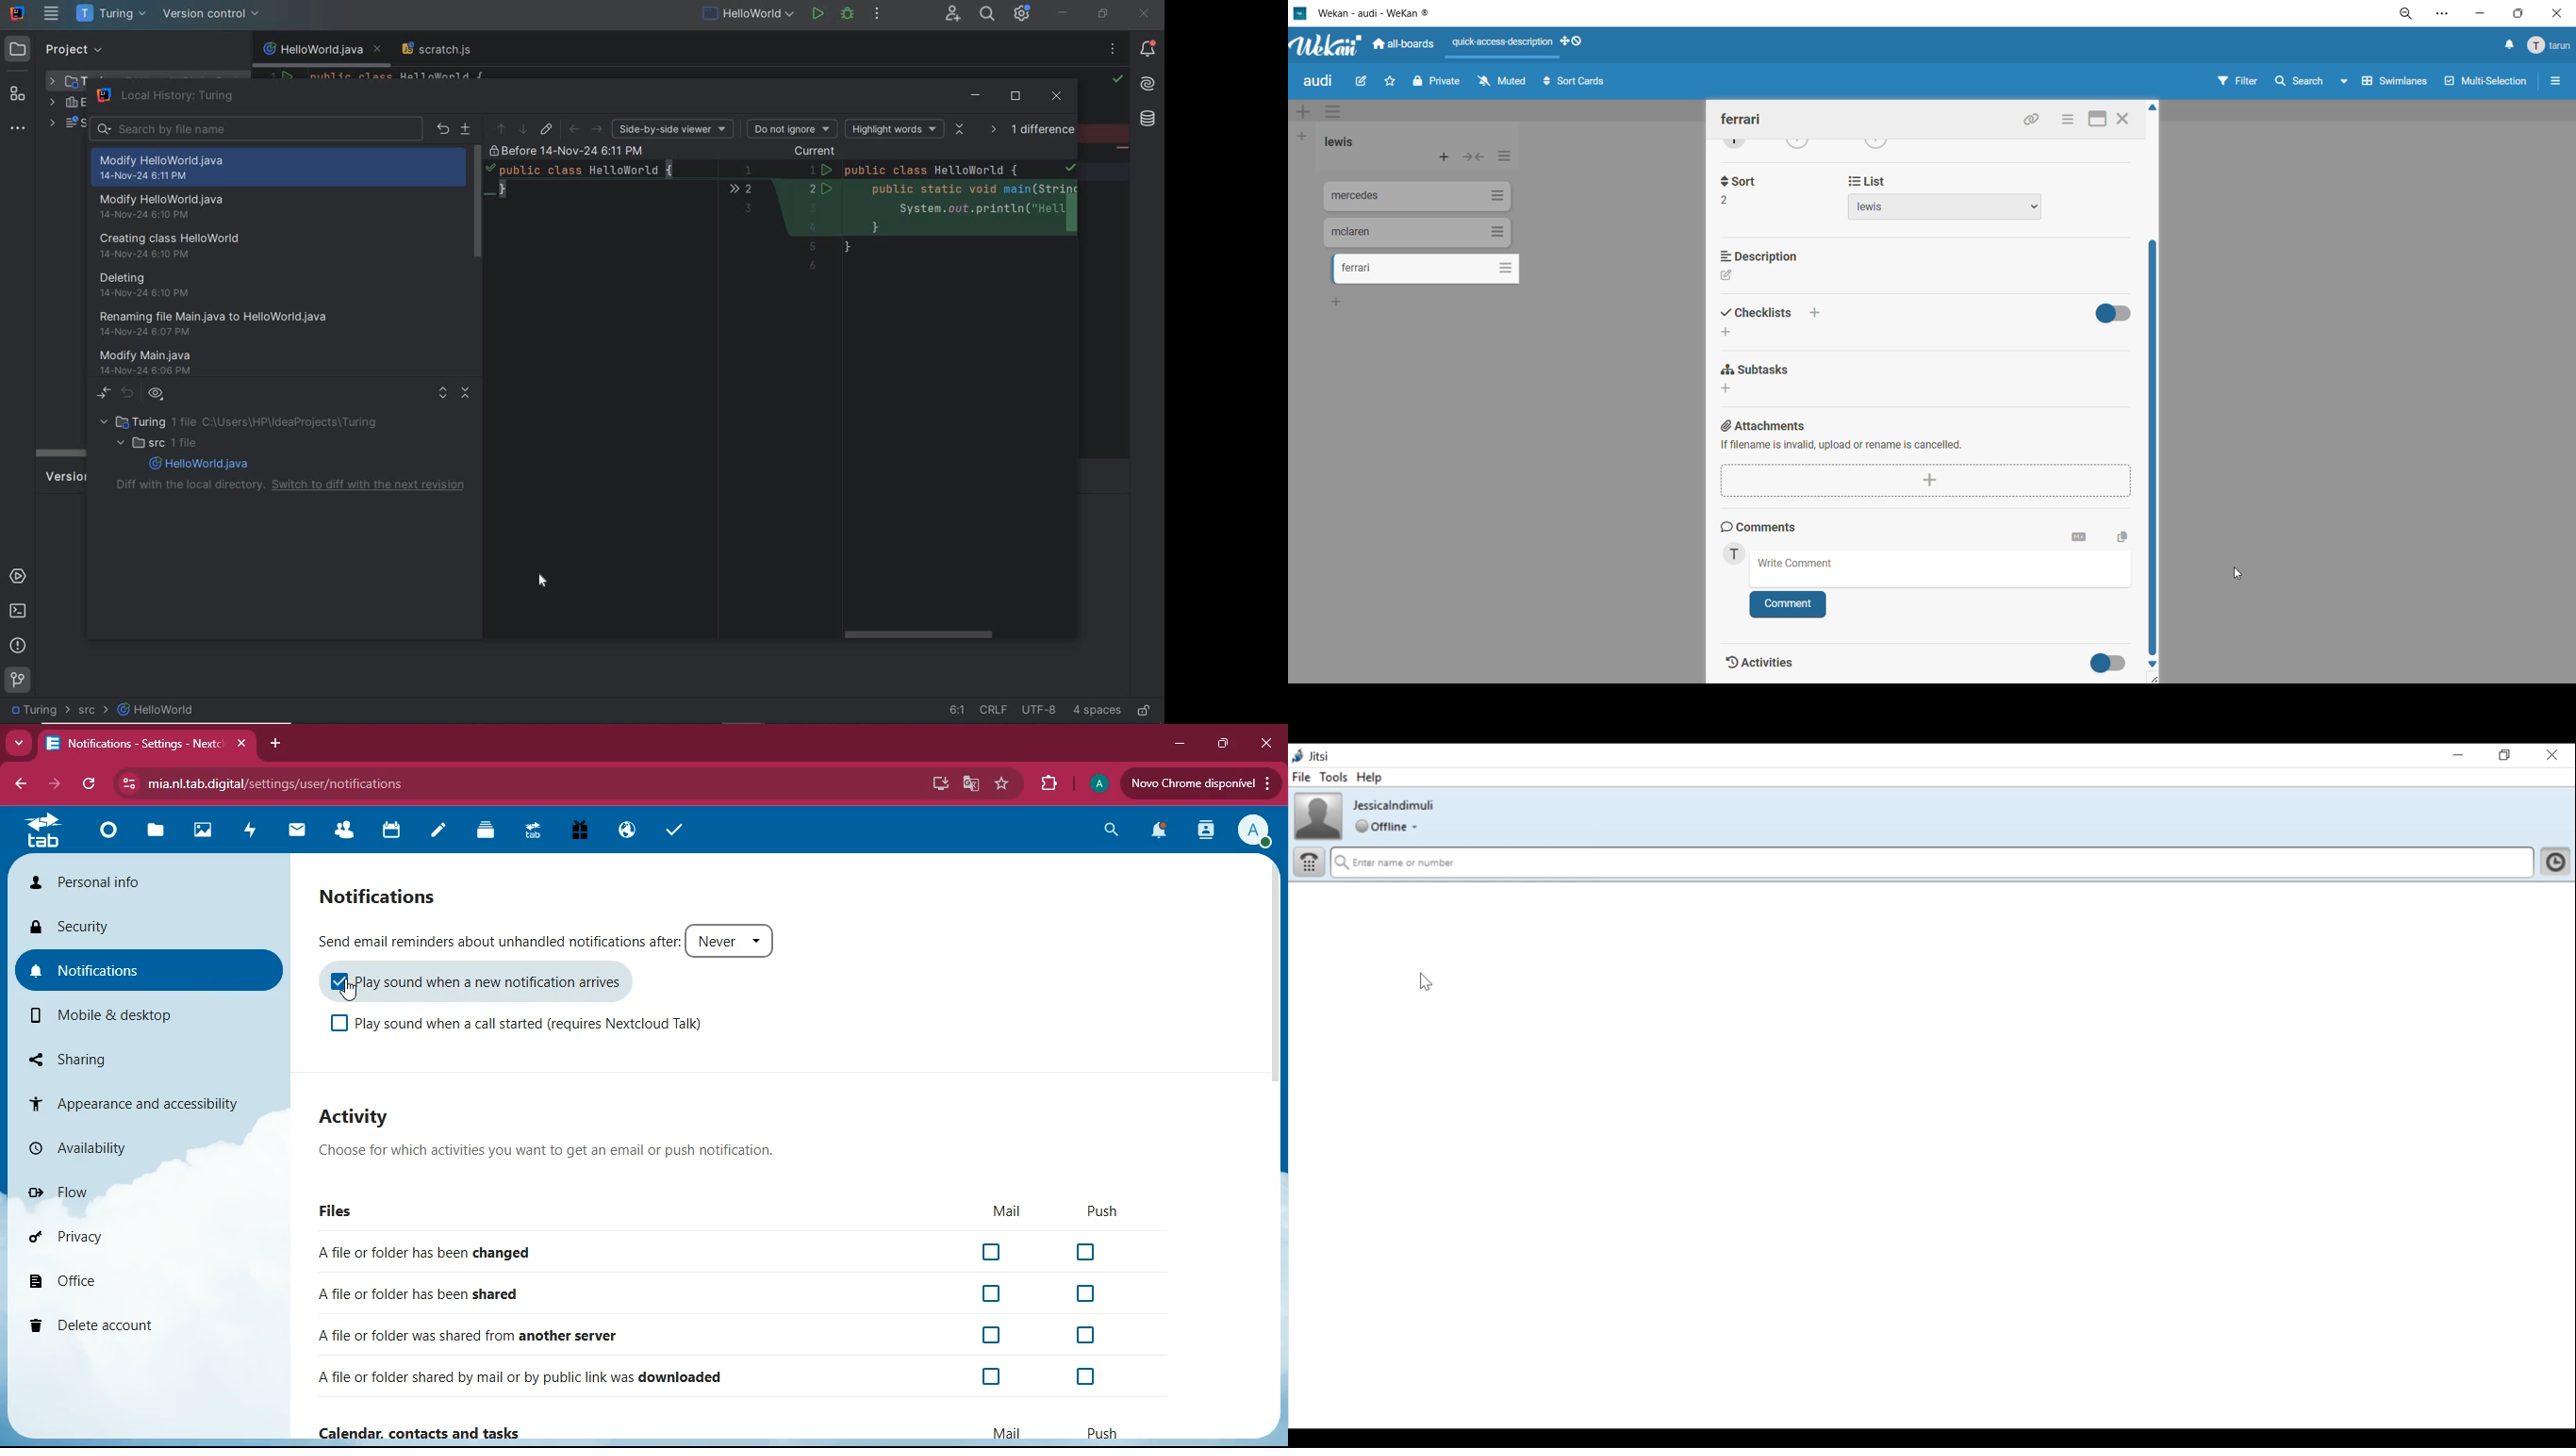 Image resolution: width=2576 pixels, height=1456 pixels. What do you see at coordinates (1280, 1013) in the screenshot?
I see `scroll bar` at bounding box center [1280, 1013].